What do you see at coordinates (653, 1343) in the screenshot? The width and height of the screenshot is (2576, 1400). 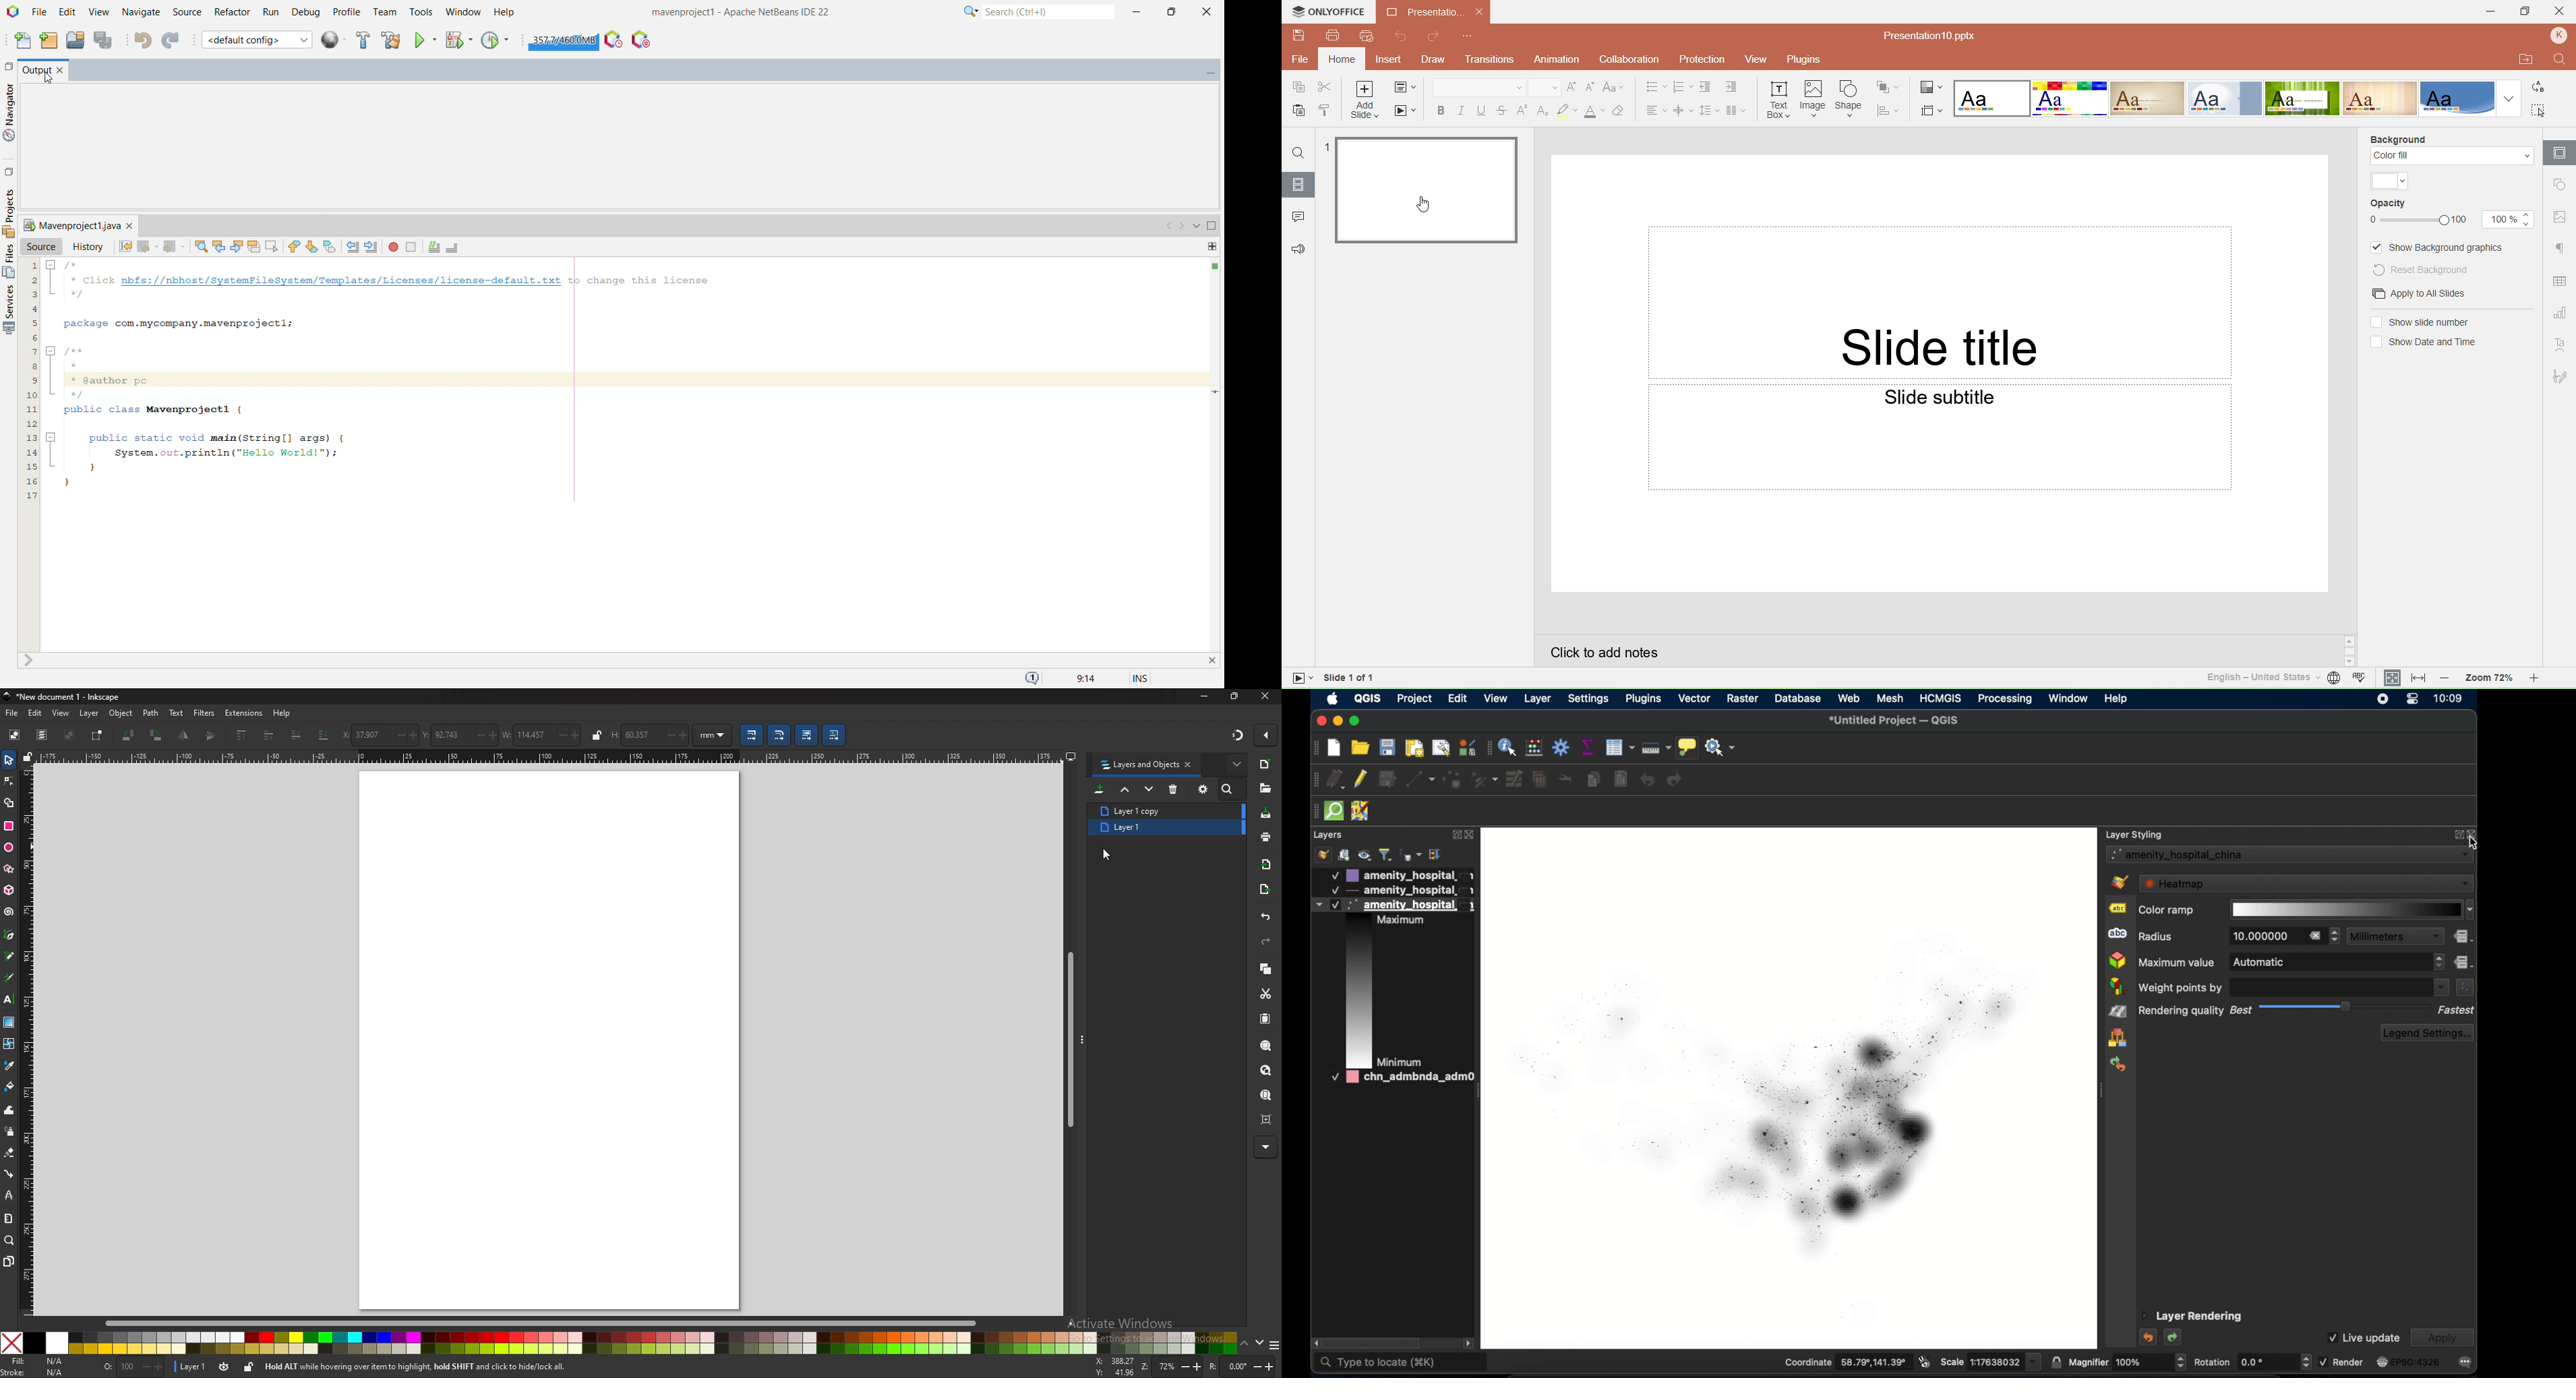 I see `colors` at bounding box center [653, 1343].